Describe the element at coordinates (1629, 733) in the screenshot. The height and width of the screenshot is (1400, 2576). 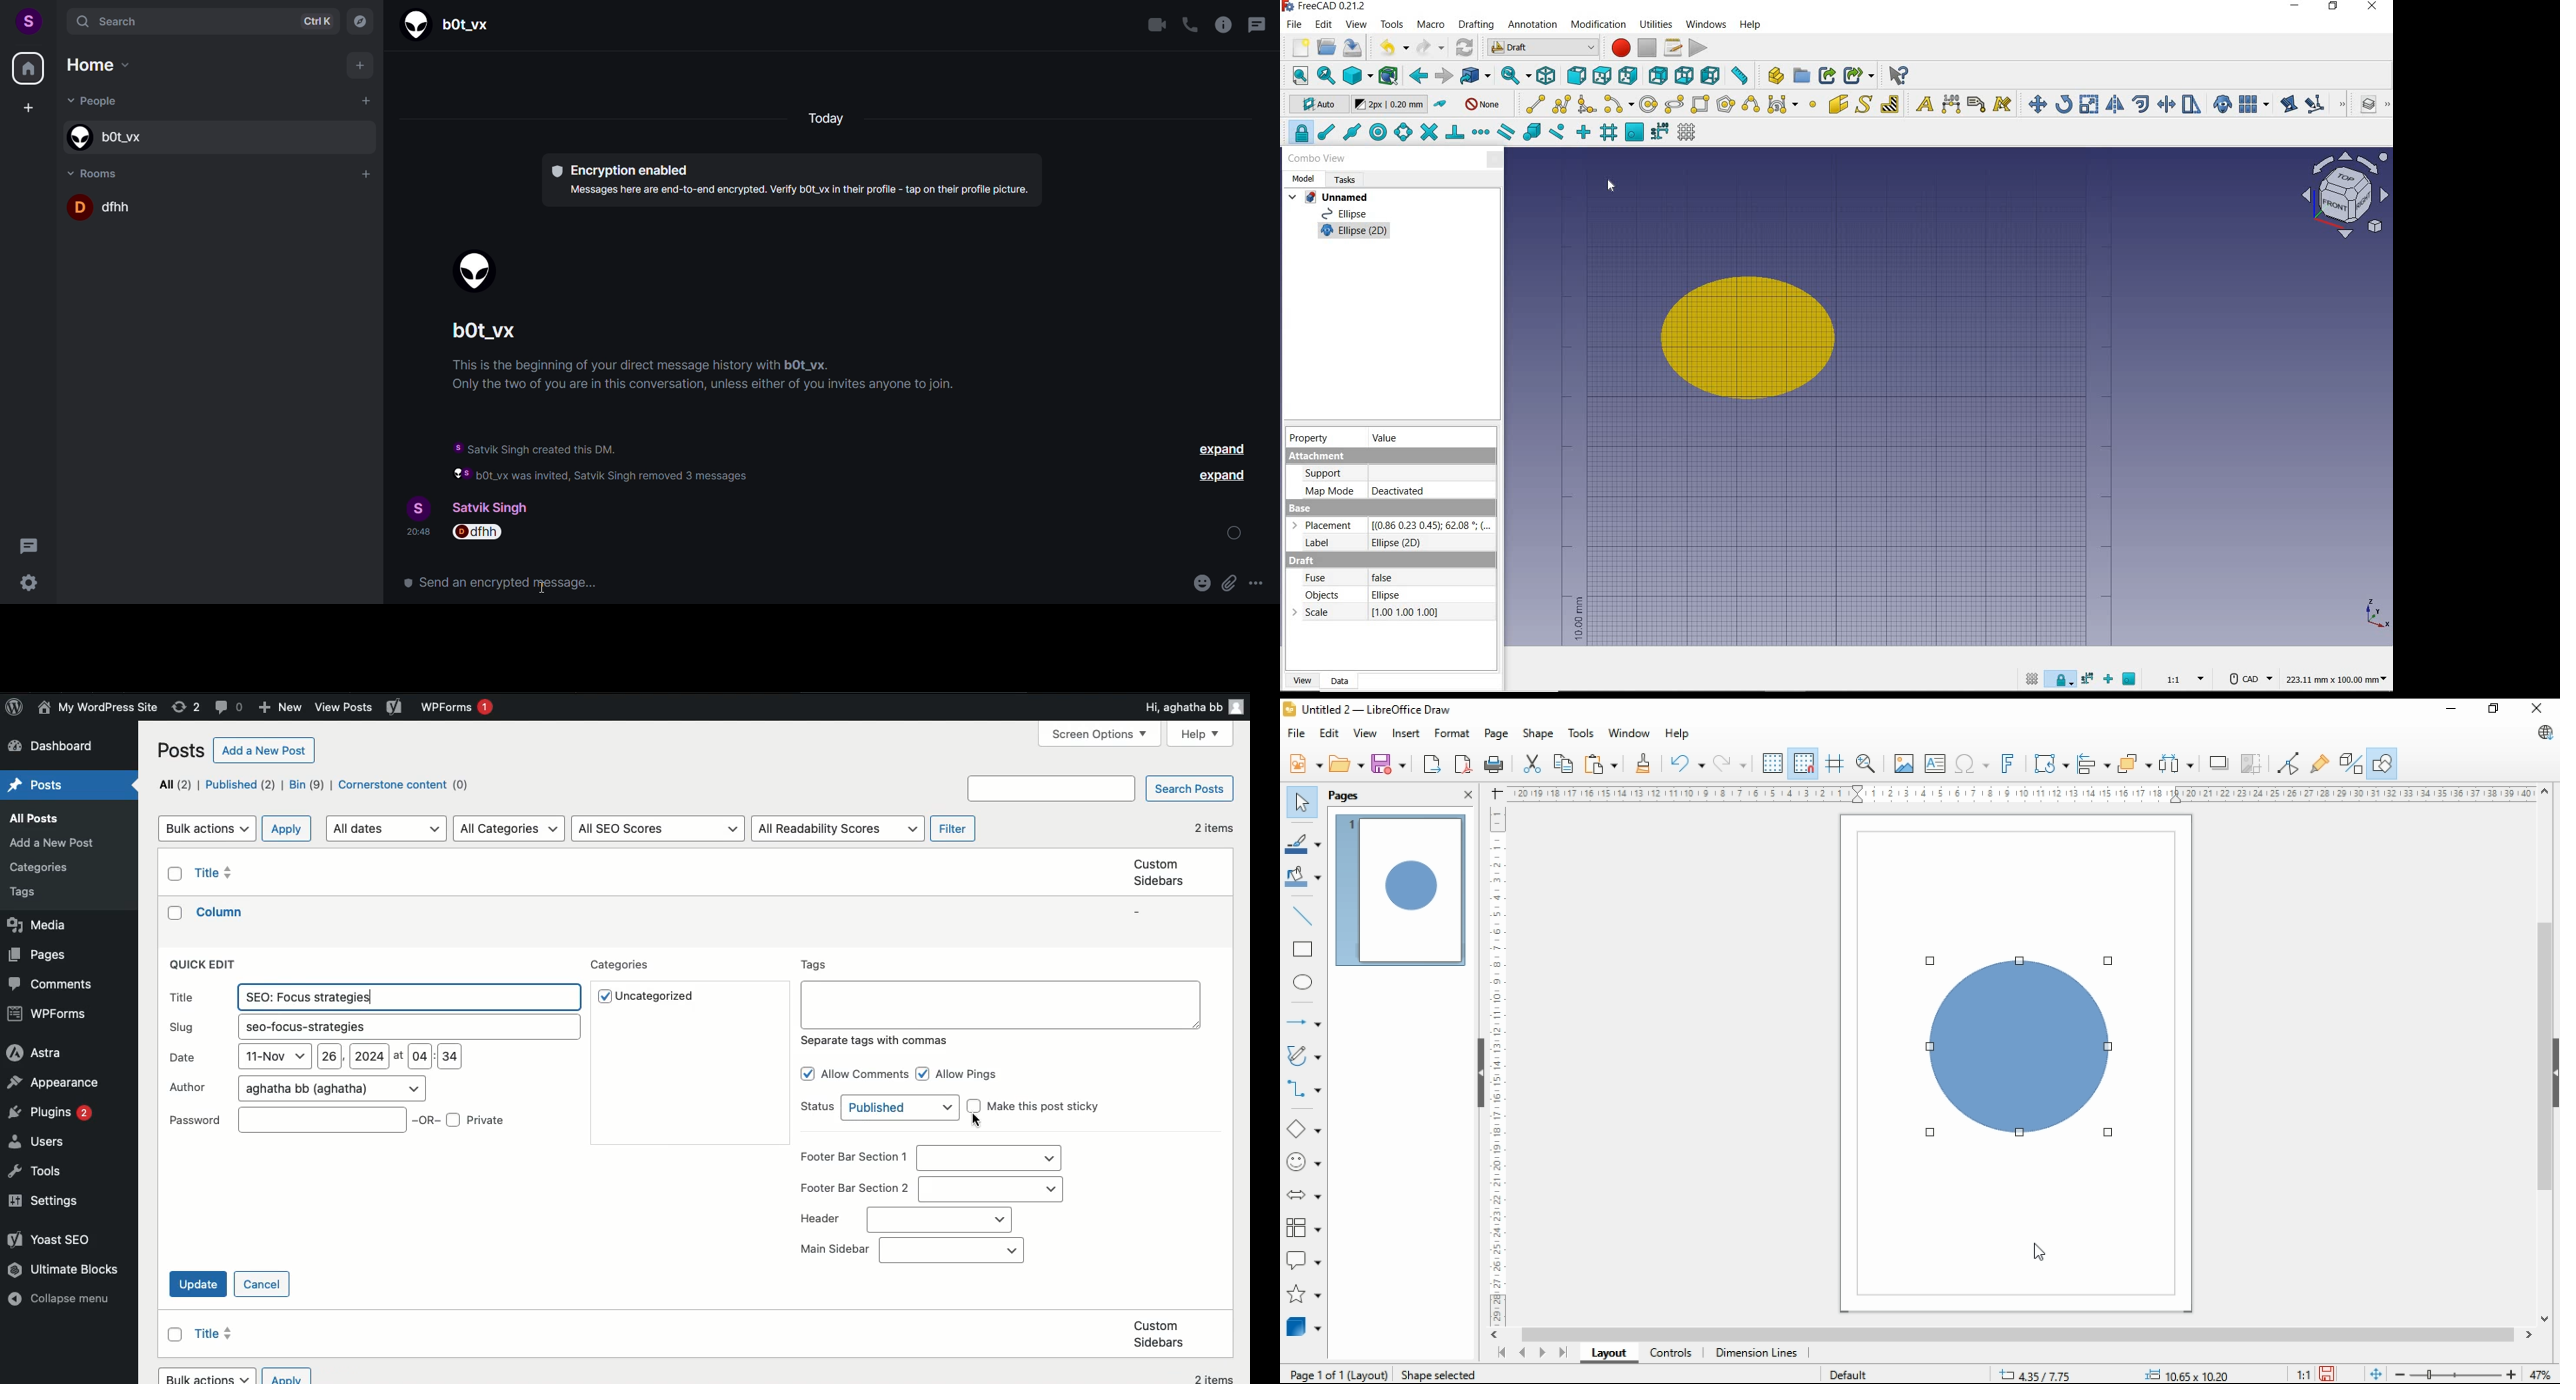
I see `window` at that location.